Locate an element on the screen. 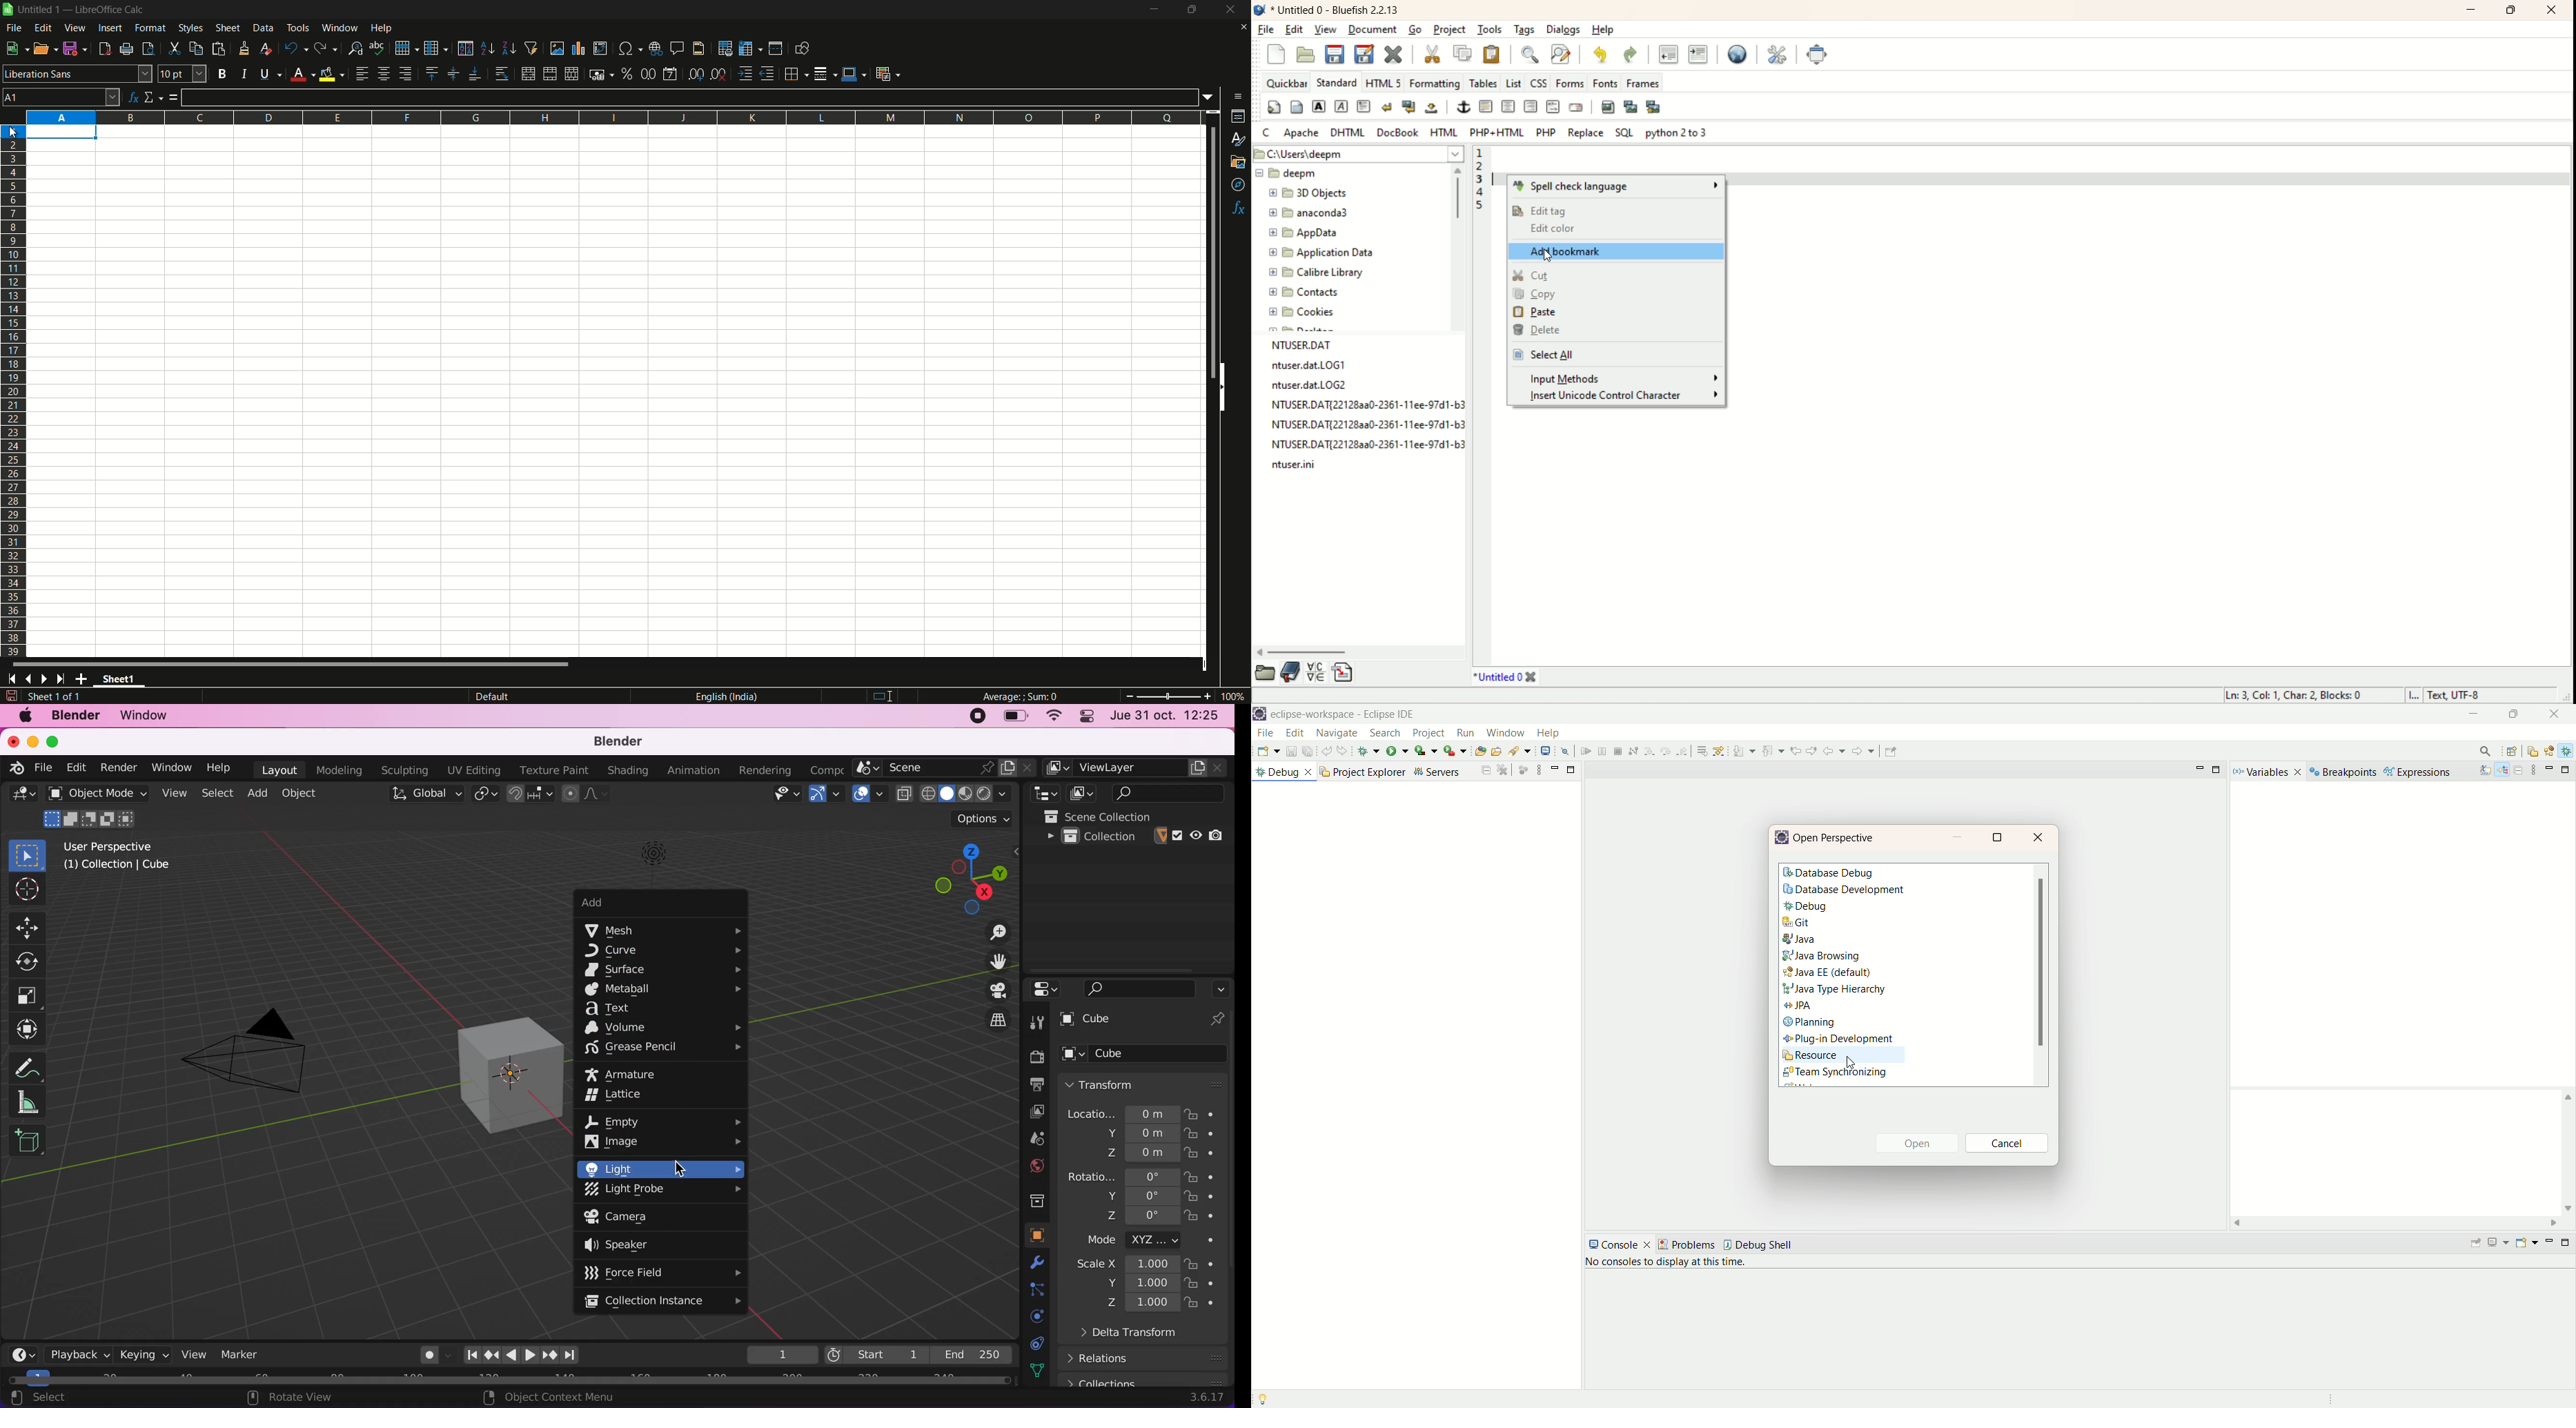 This screenshot has width=2576, height=1428. add cube is located at coordinates (28, 1141).